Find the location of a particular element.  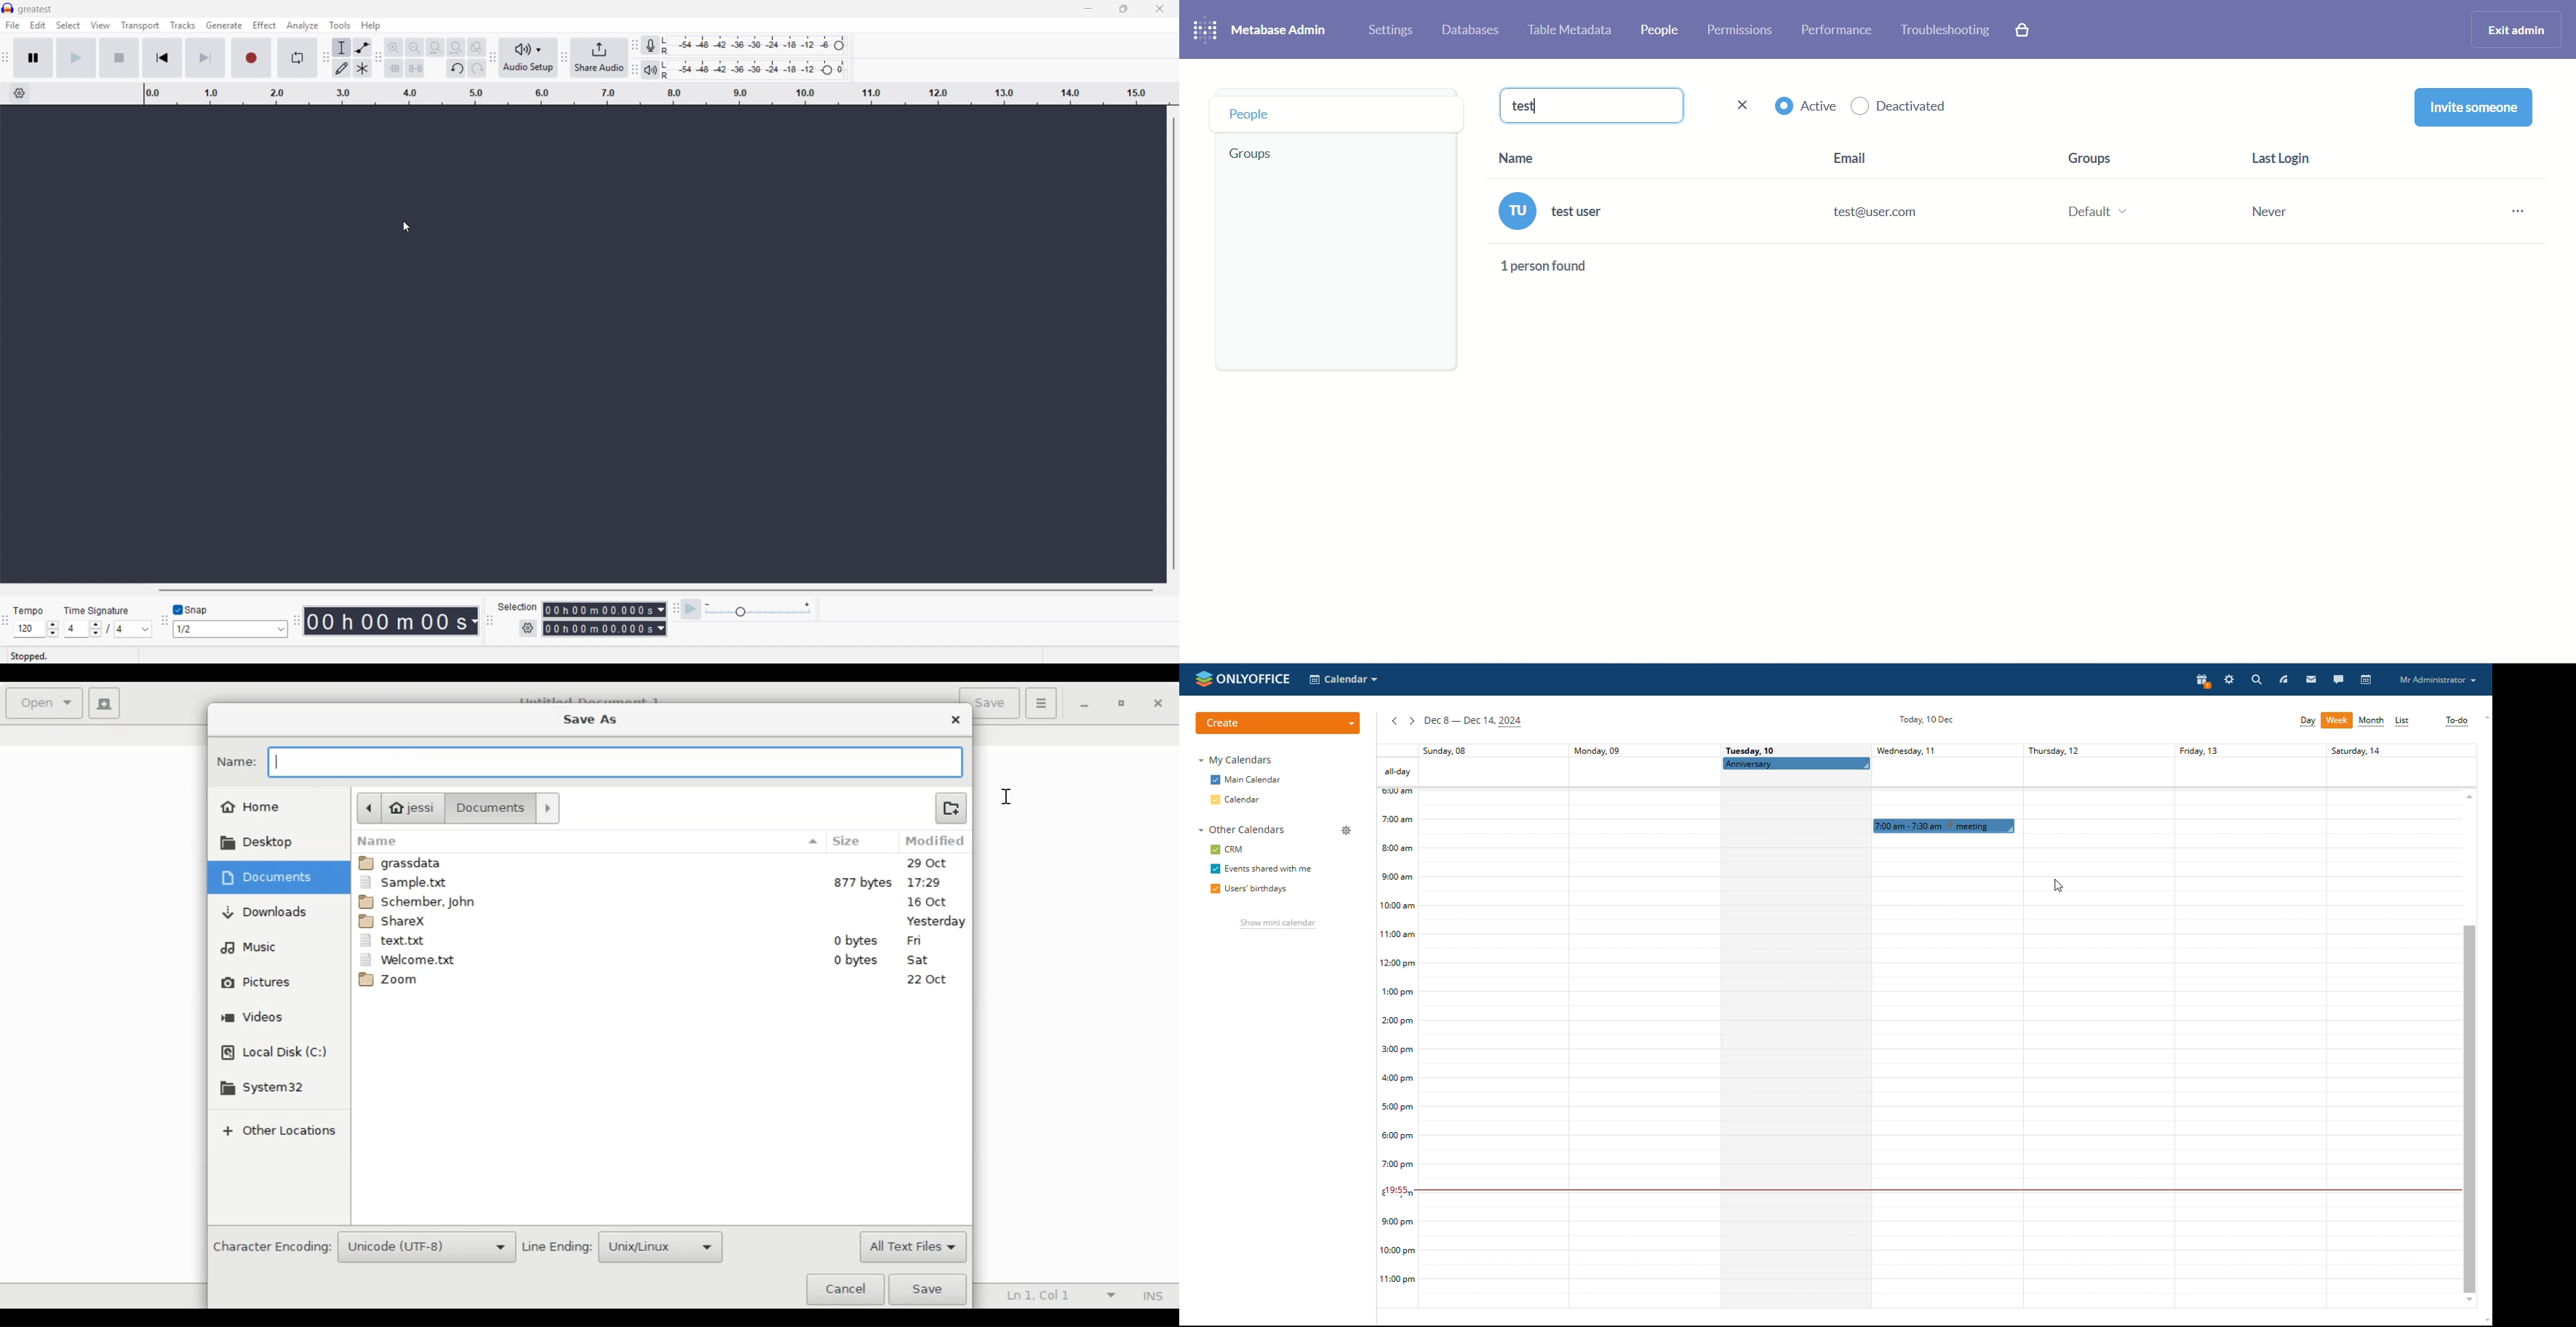

Envelope tool  is located at coordinates (363, 47).